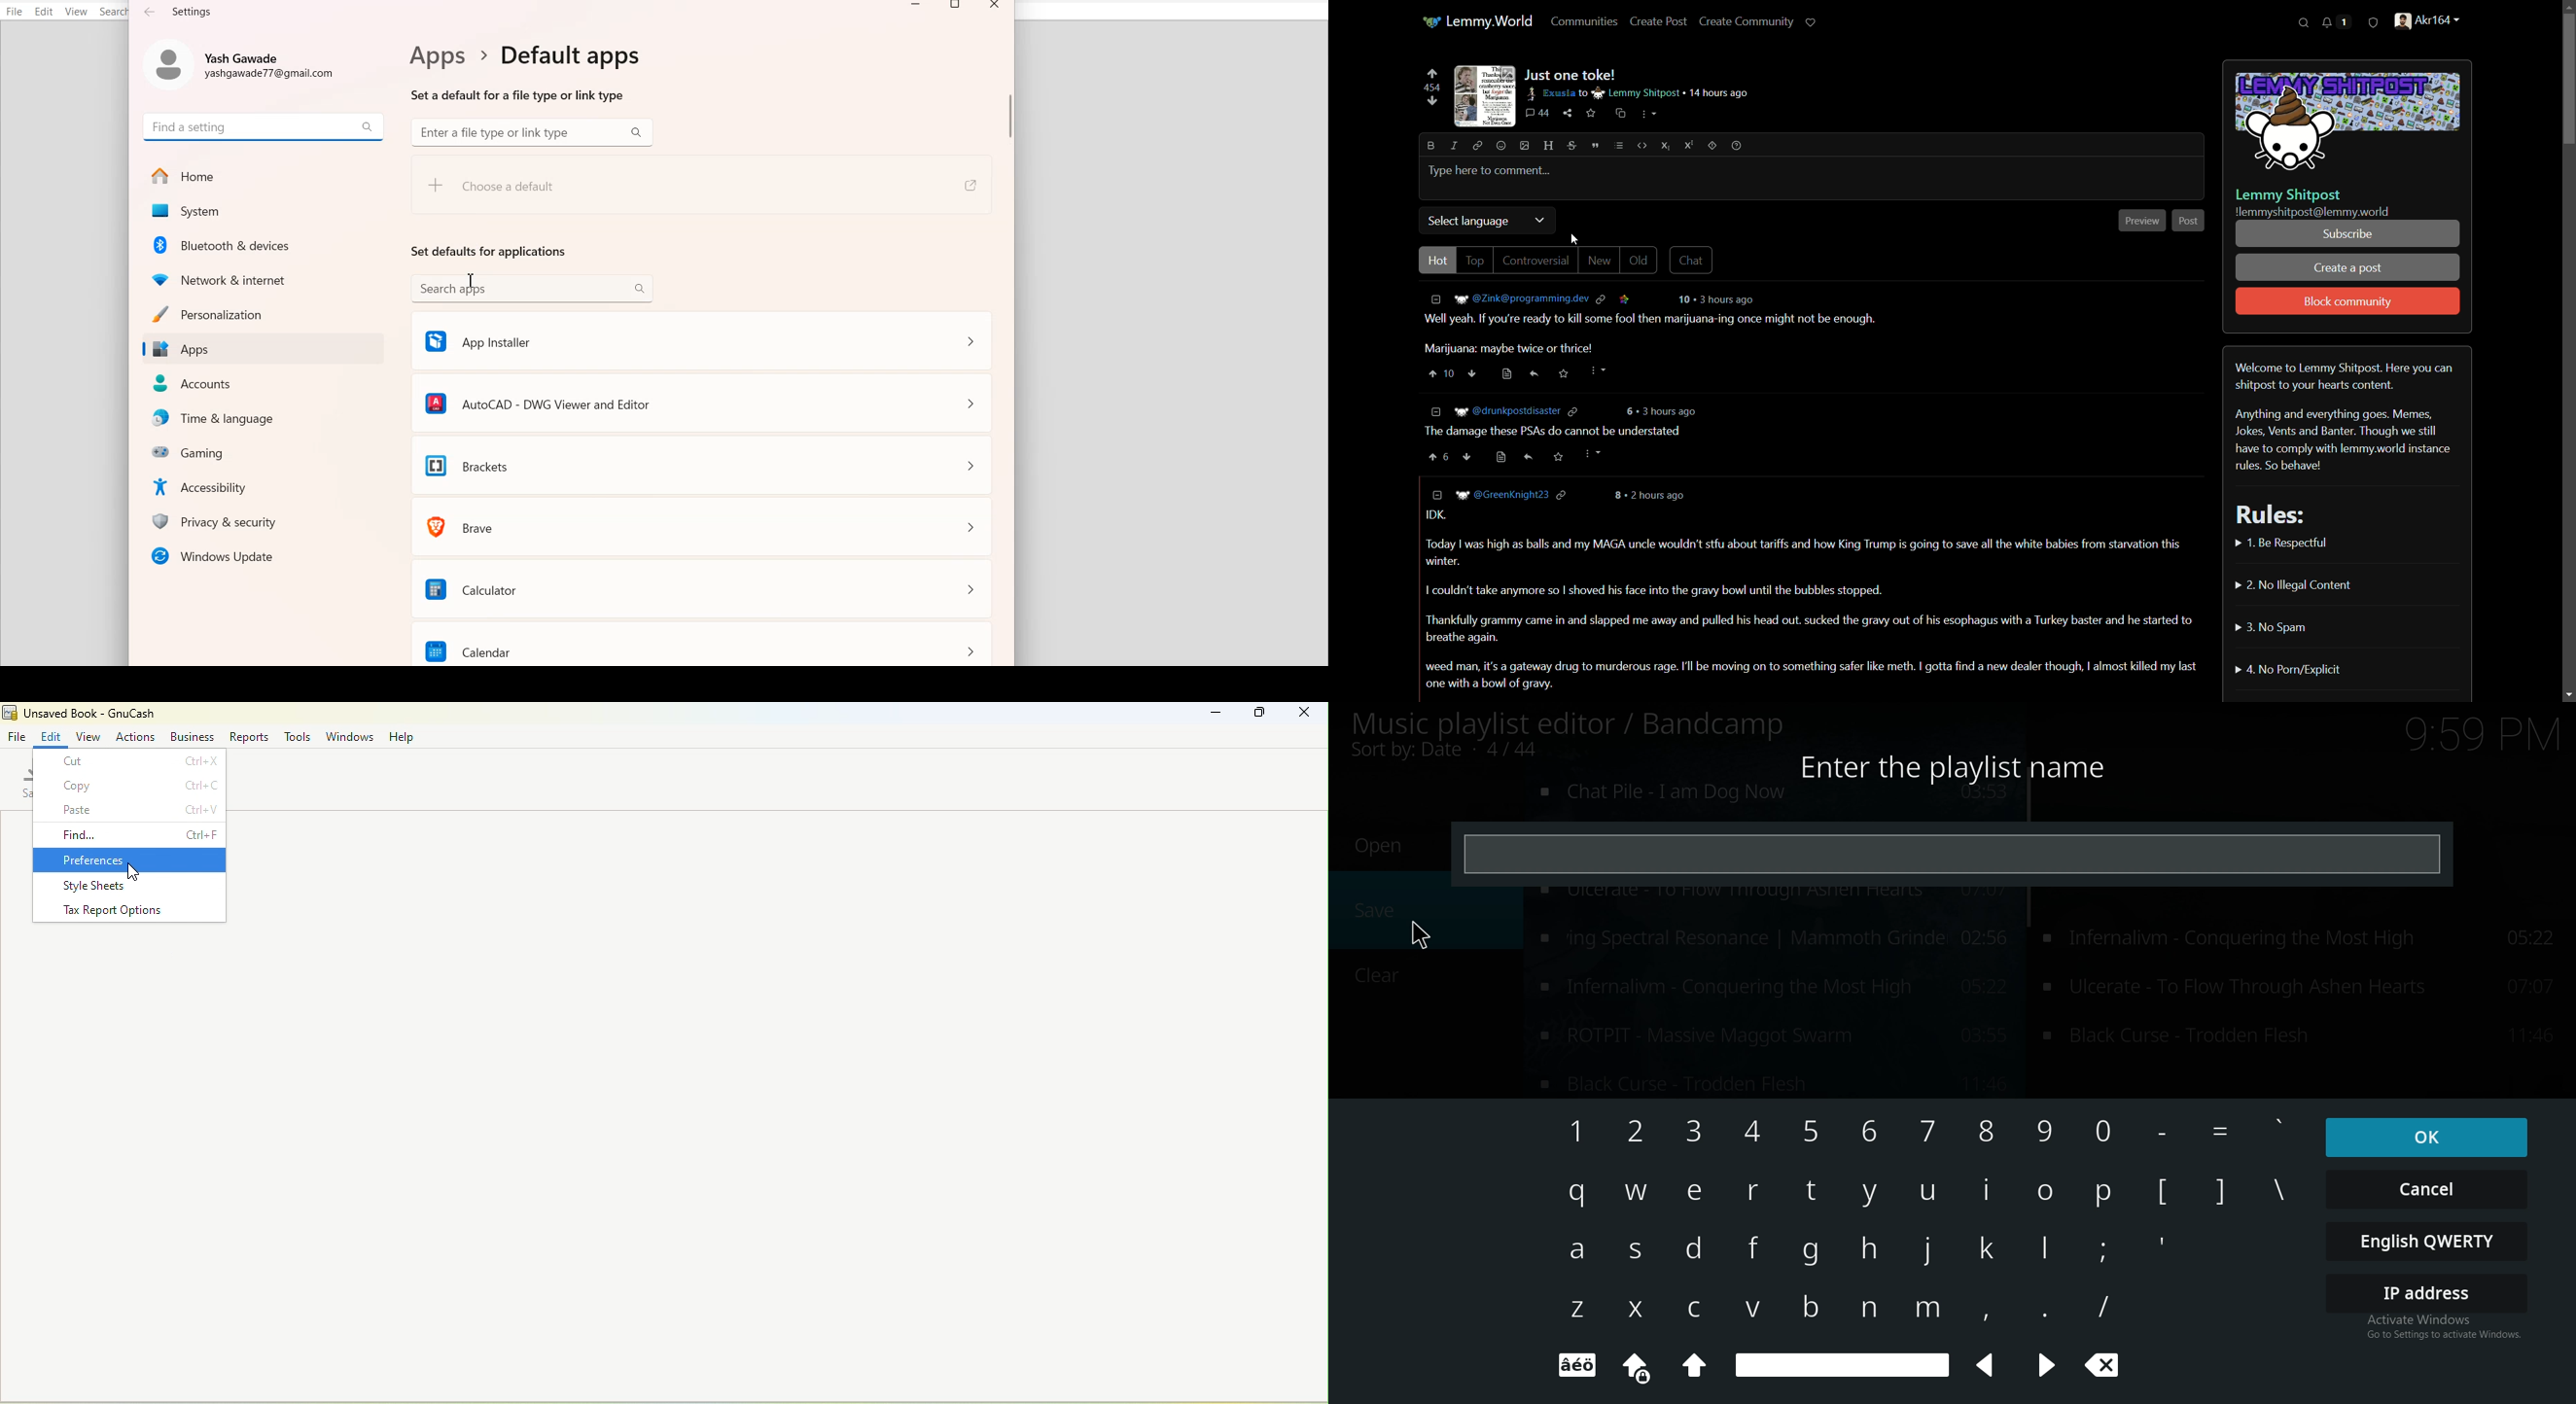 The width and height of the screenshot is (2576, 1428). I want to click on keyboard input, so click(1757, 1245).